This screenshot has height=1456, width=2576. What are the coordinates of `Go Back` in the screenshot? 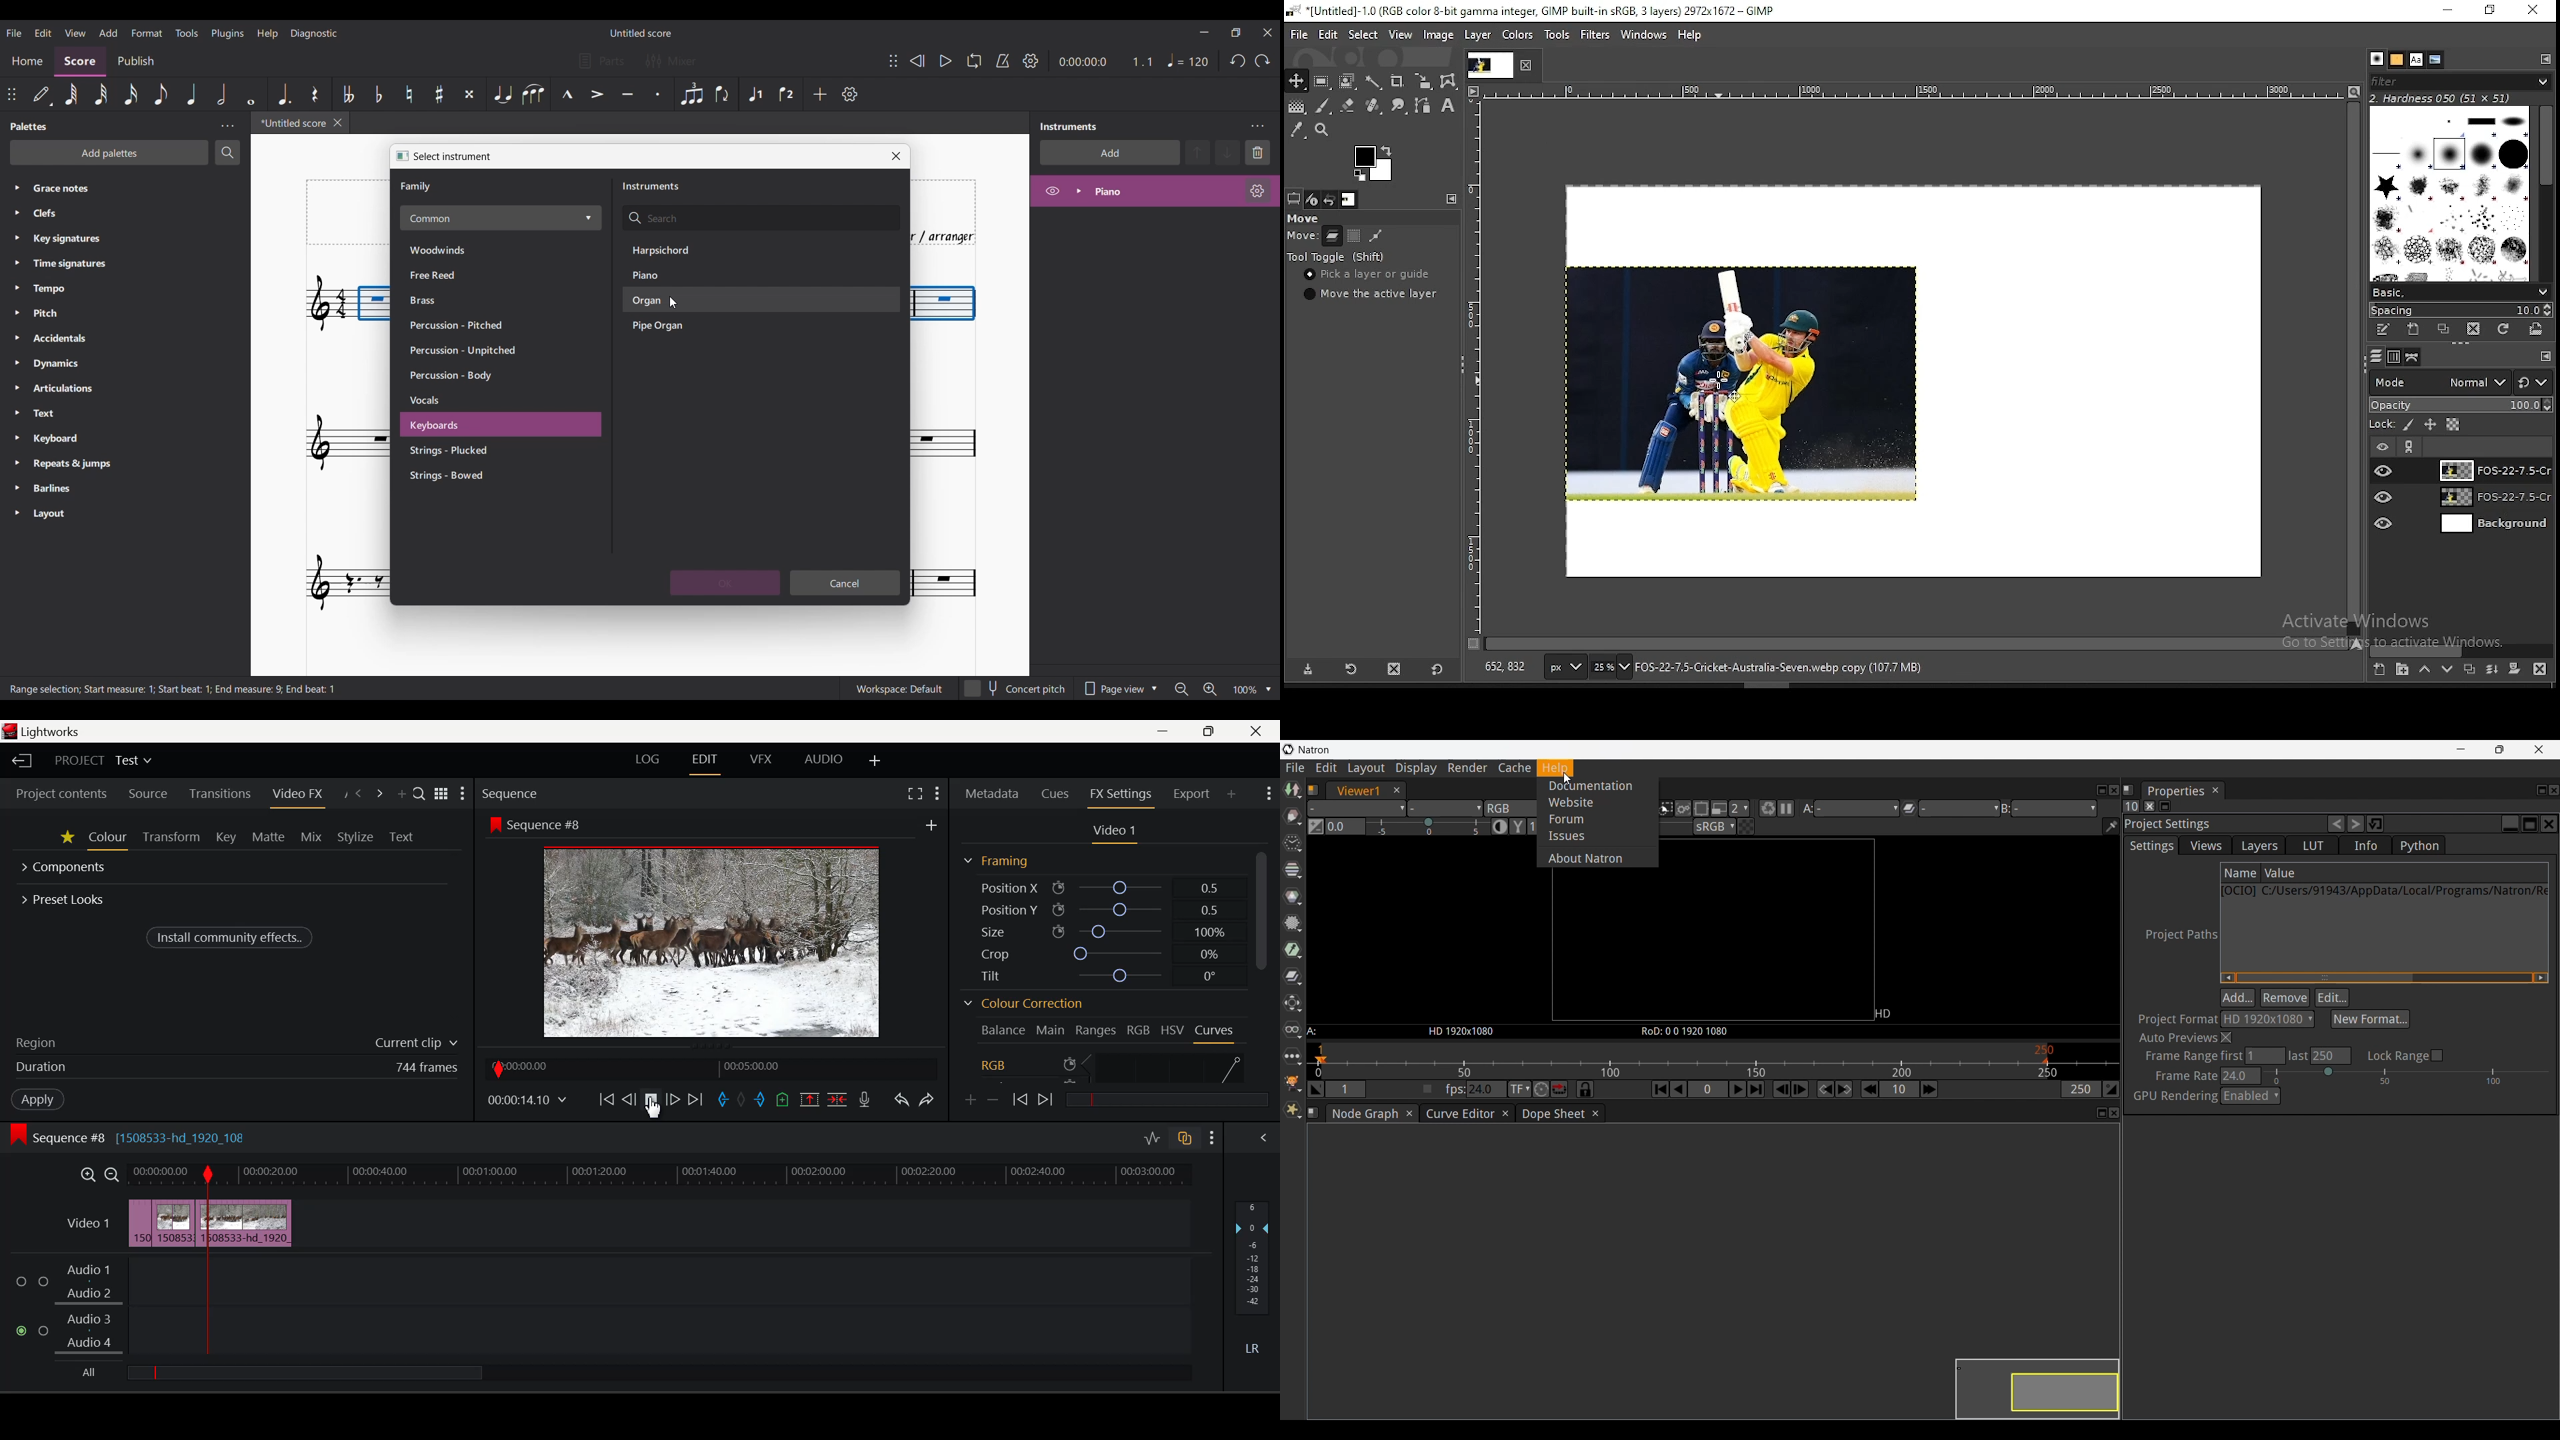 It's located at (629, 1099).